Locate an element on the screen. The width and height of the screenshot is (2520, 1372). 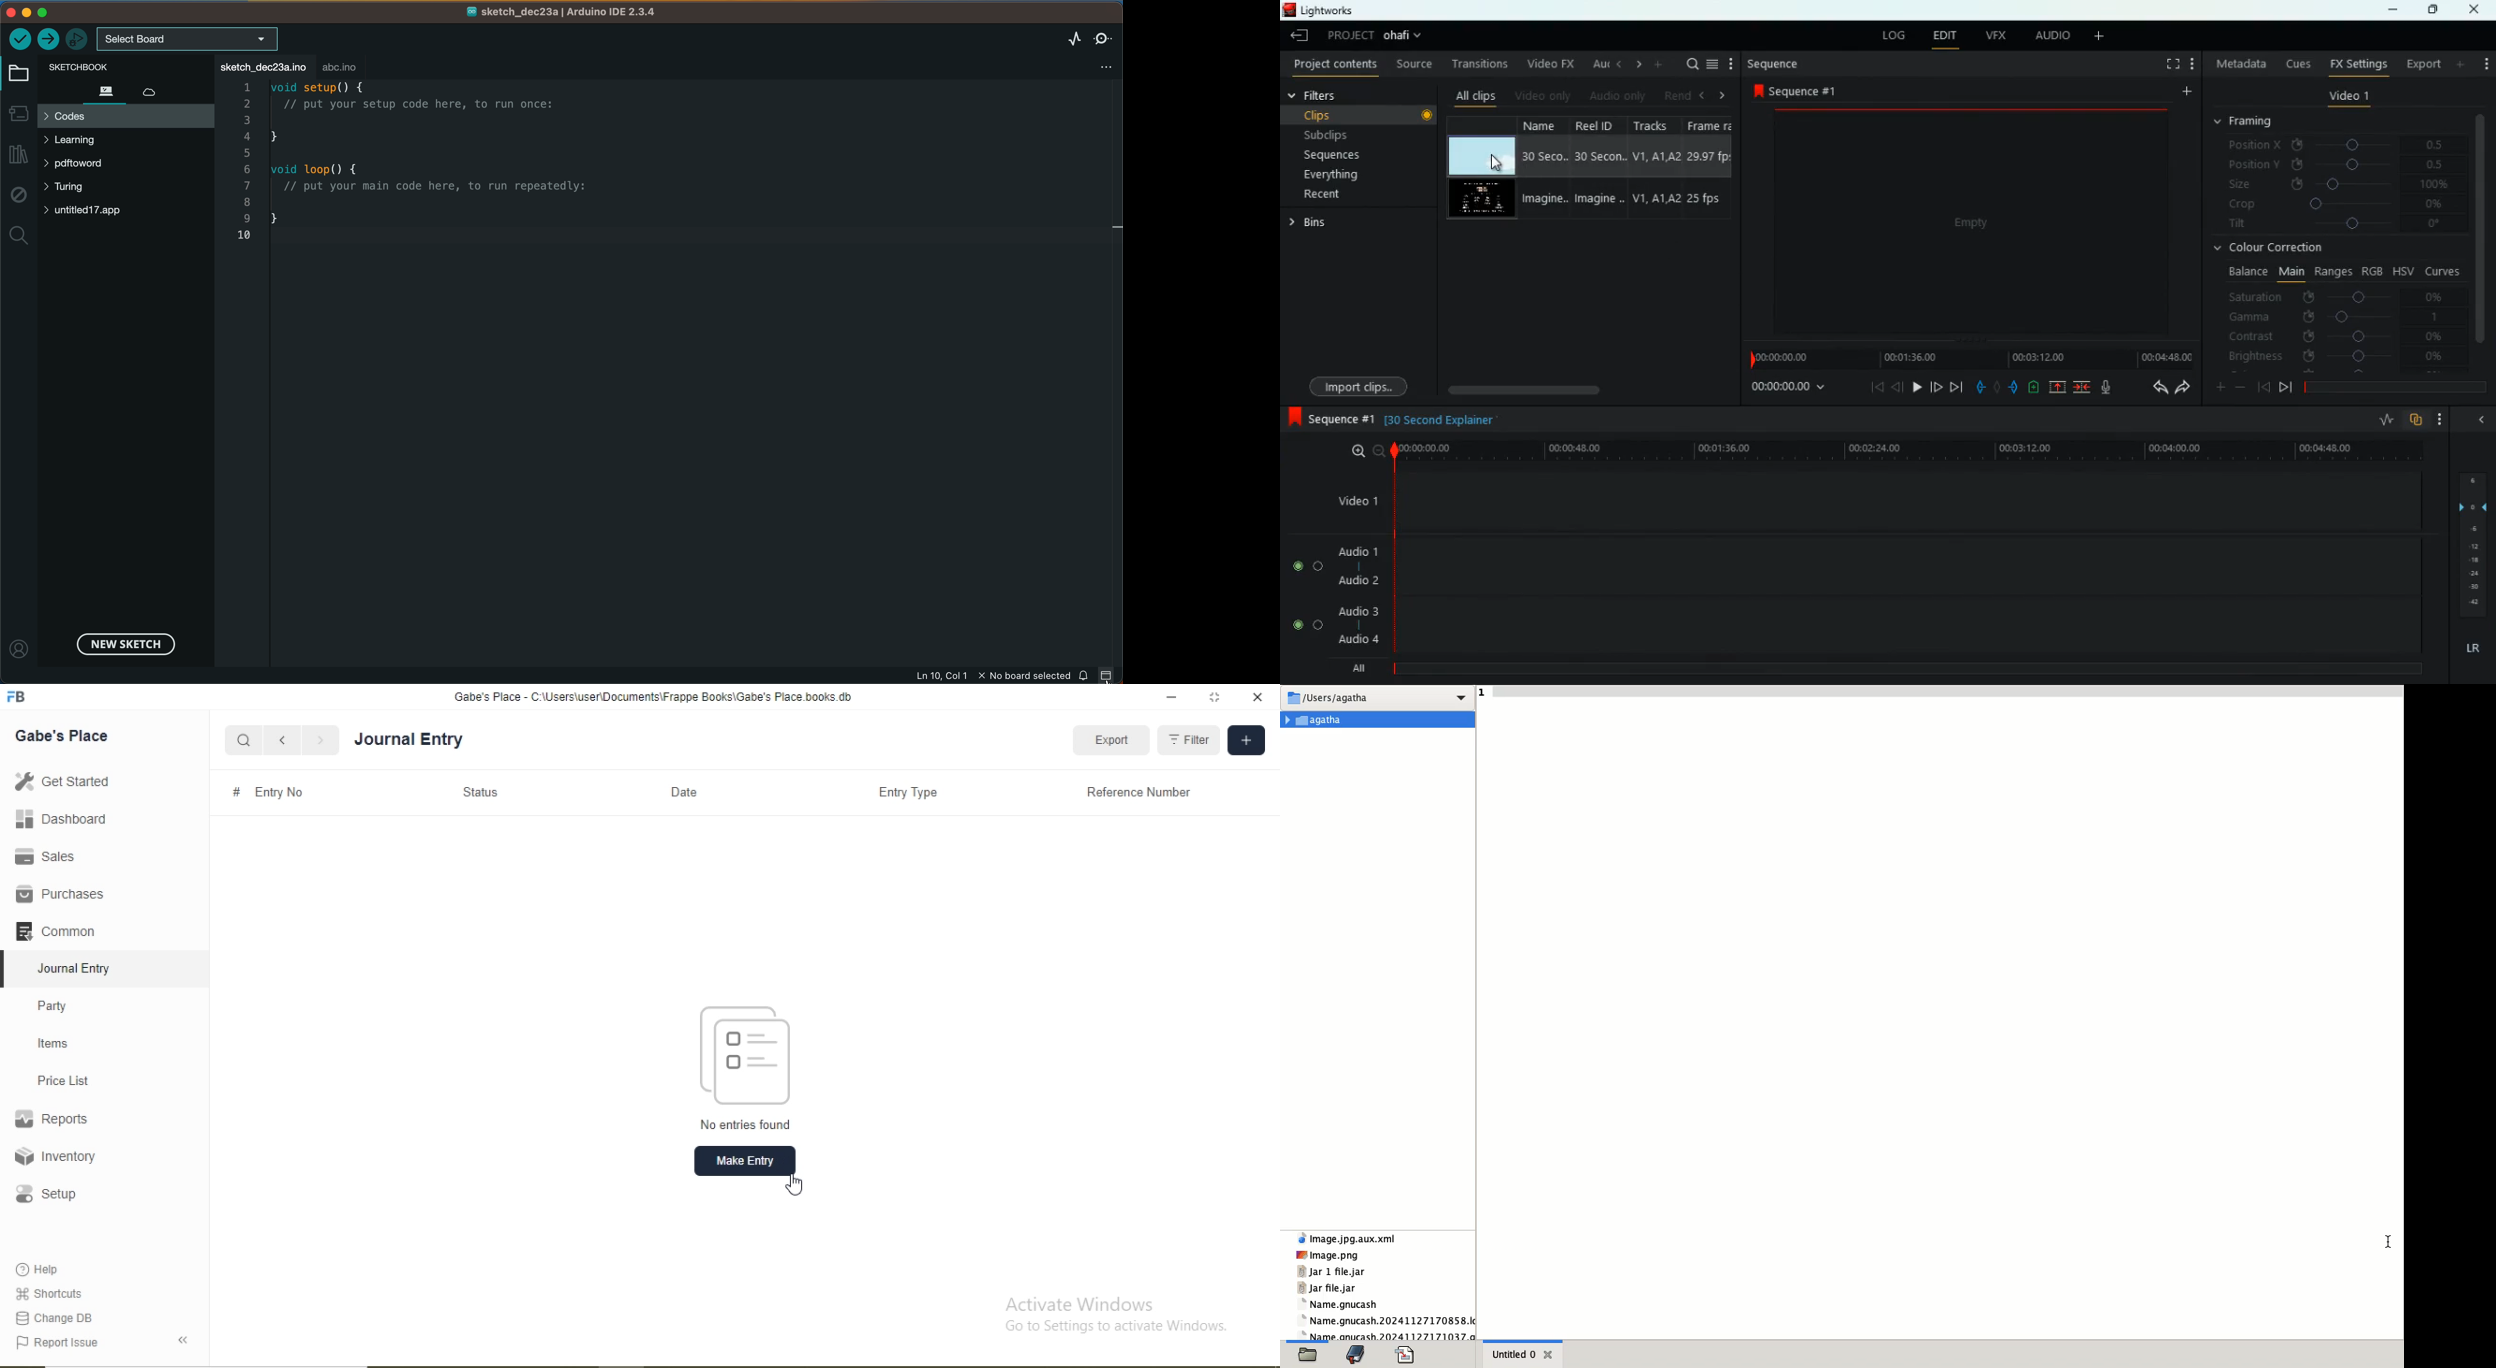
icloud is located at coordinates (151, 93).